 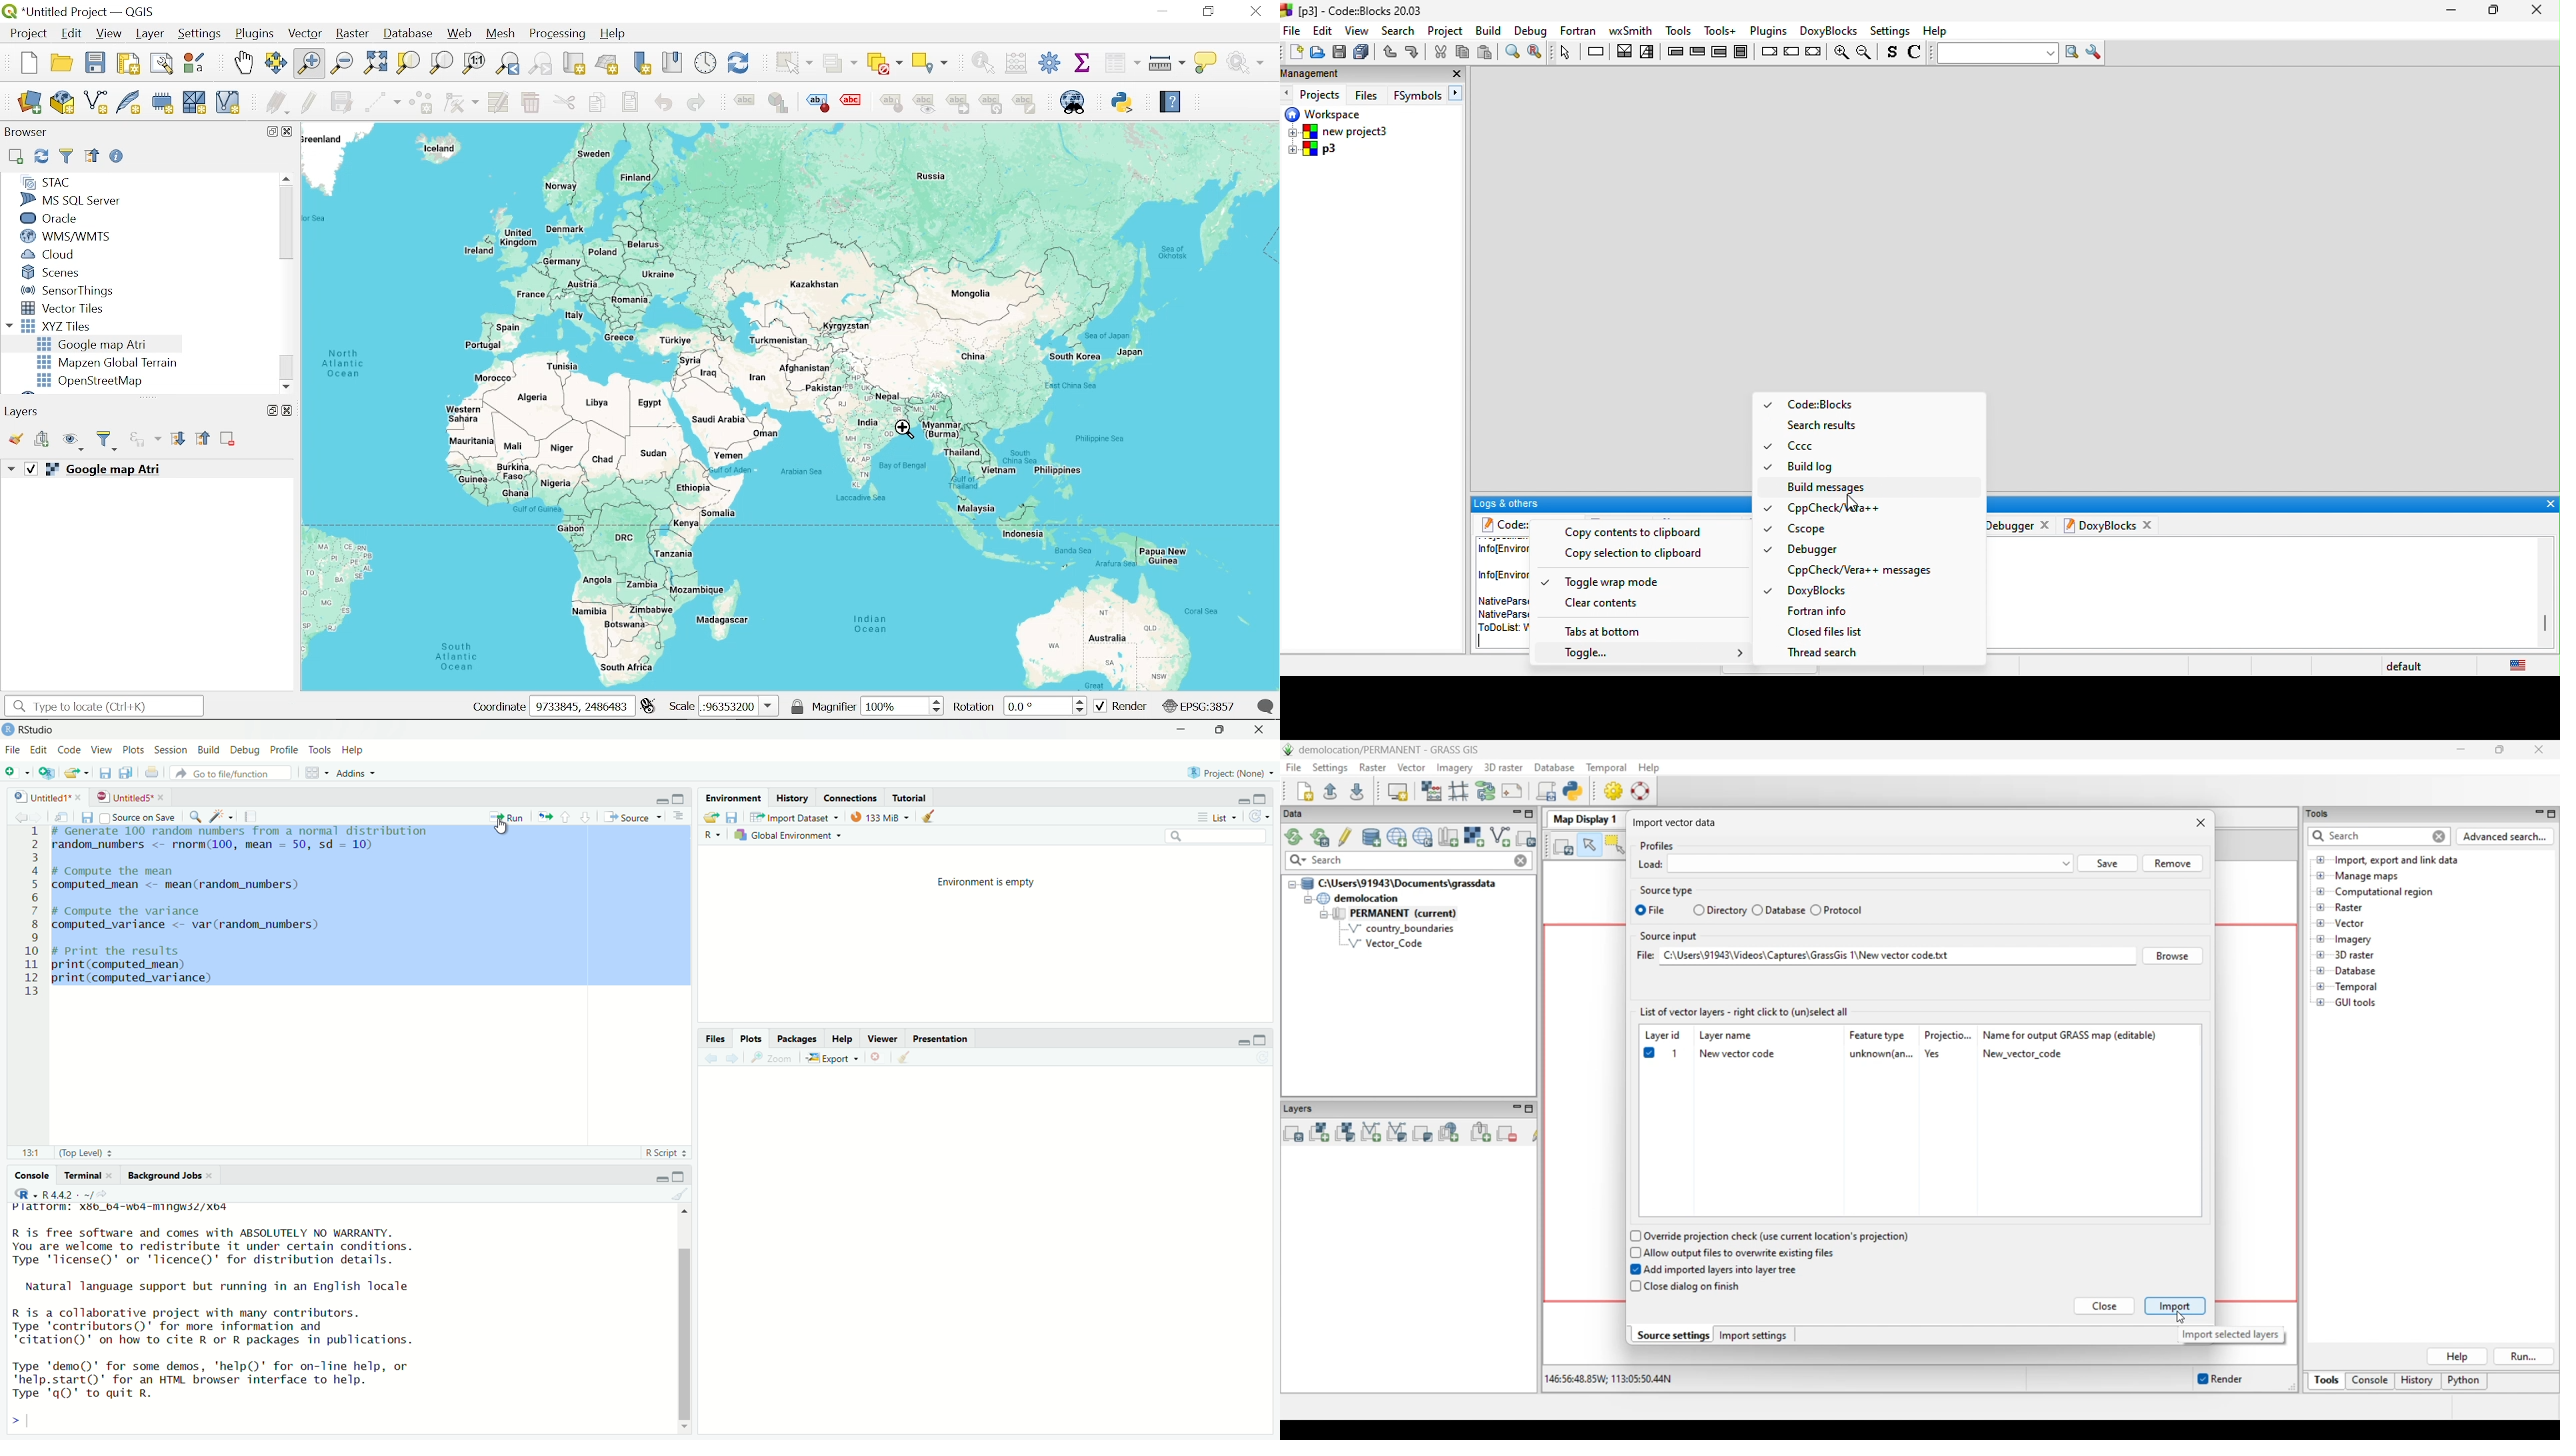 I want to click on tutorial, so click(x=910, y=797).